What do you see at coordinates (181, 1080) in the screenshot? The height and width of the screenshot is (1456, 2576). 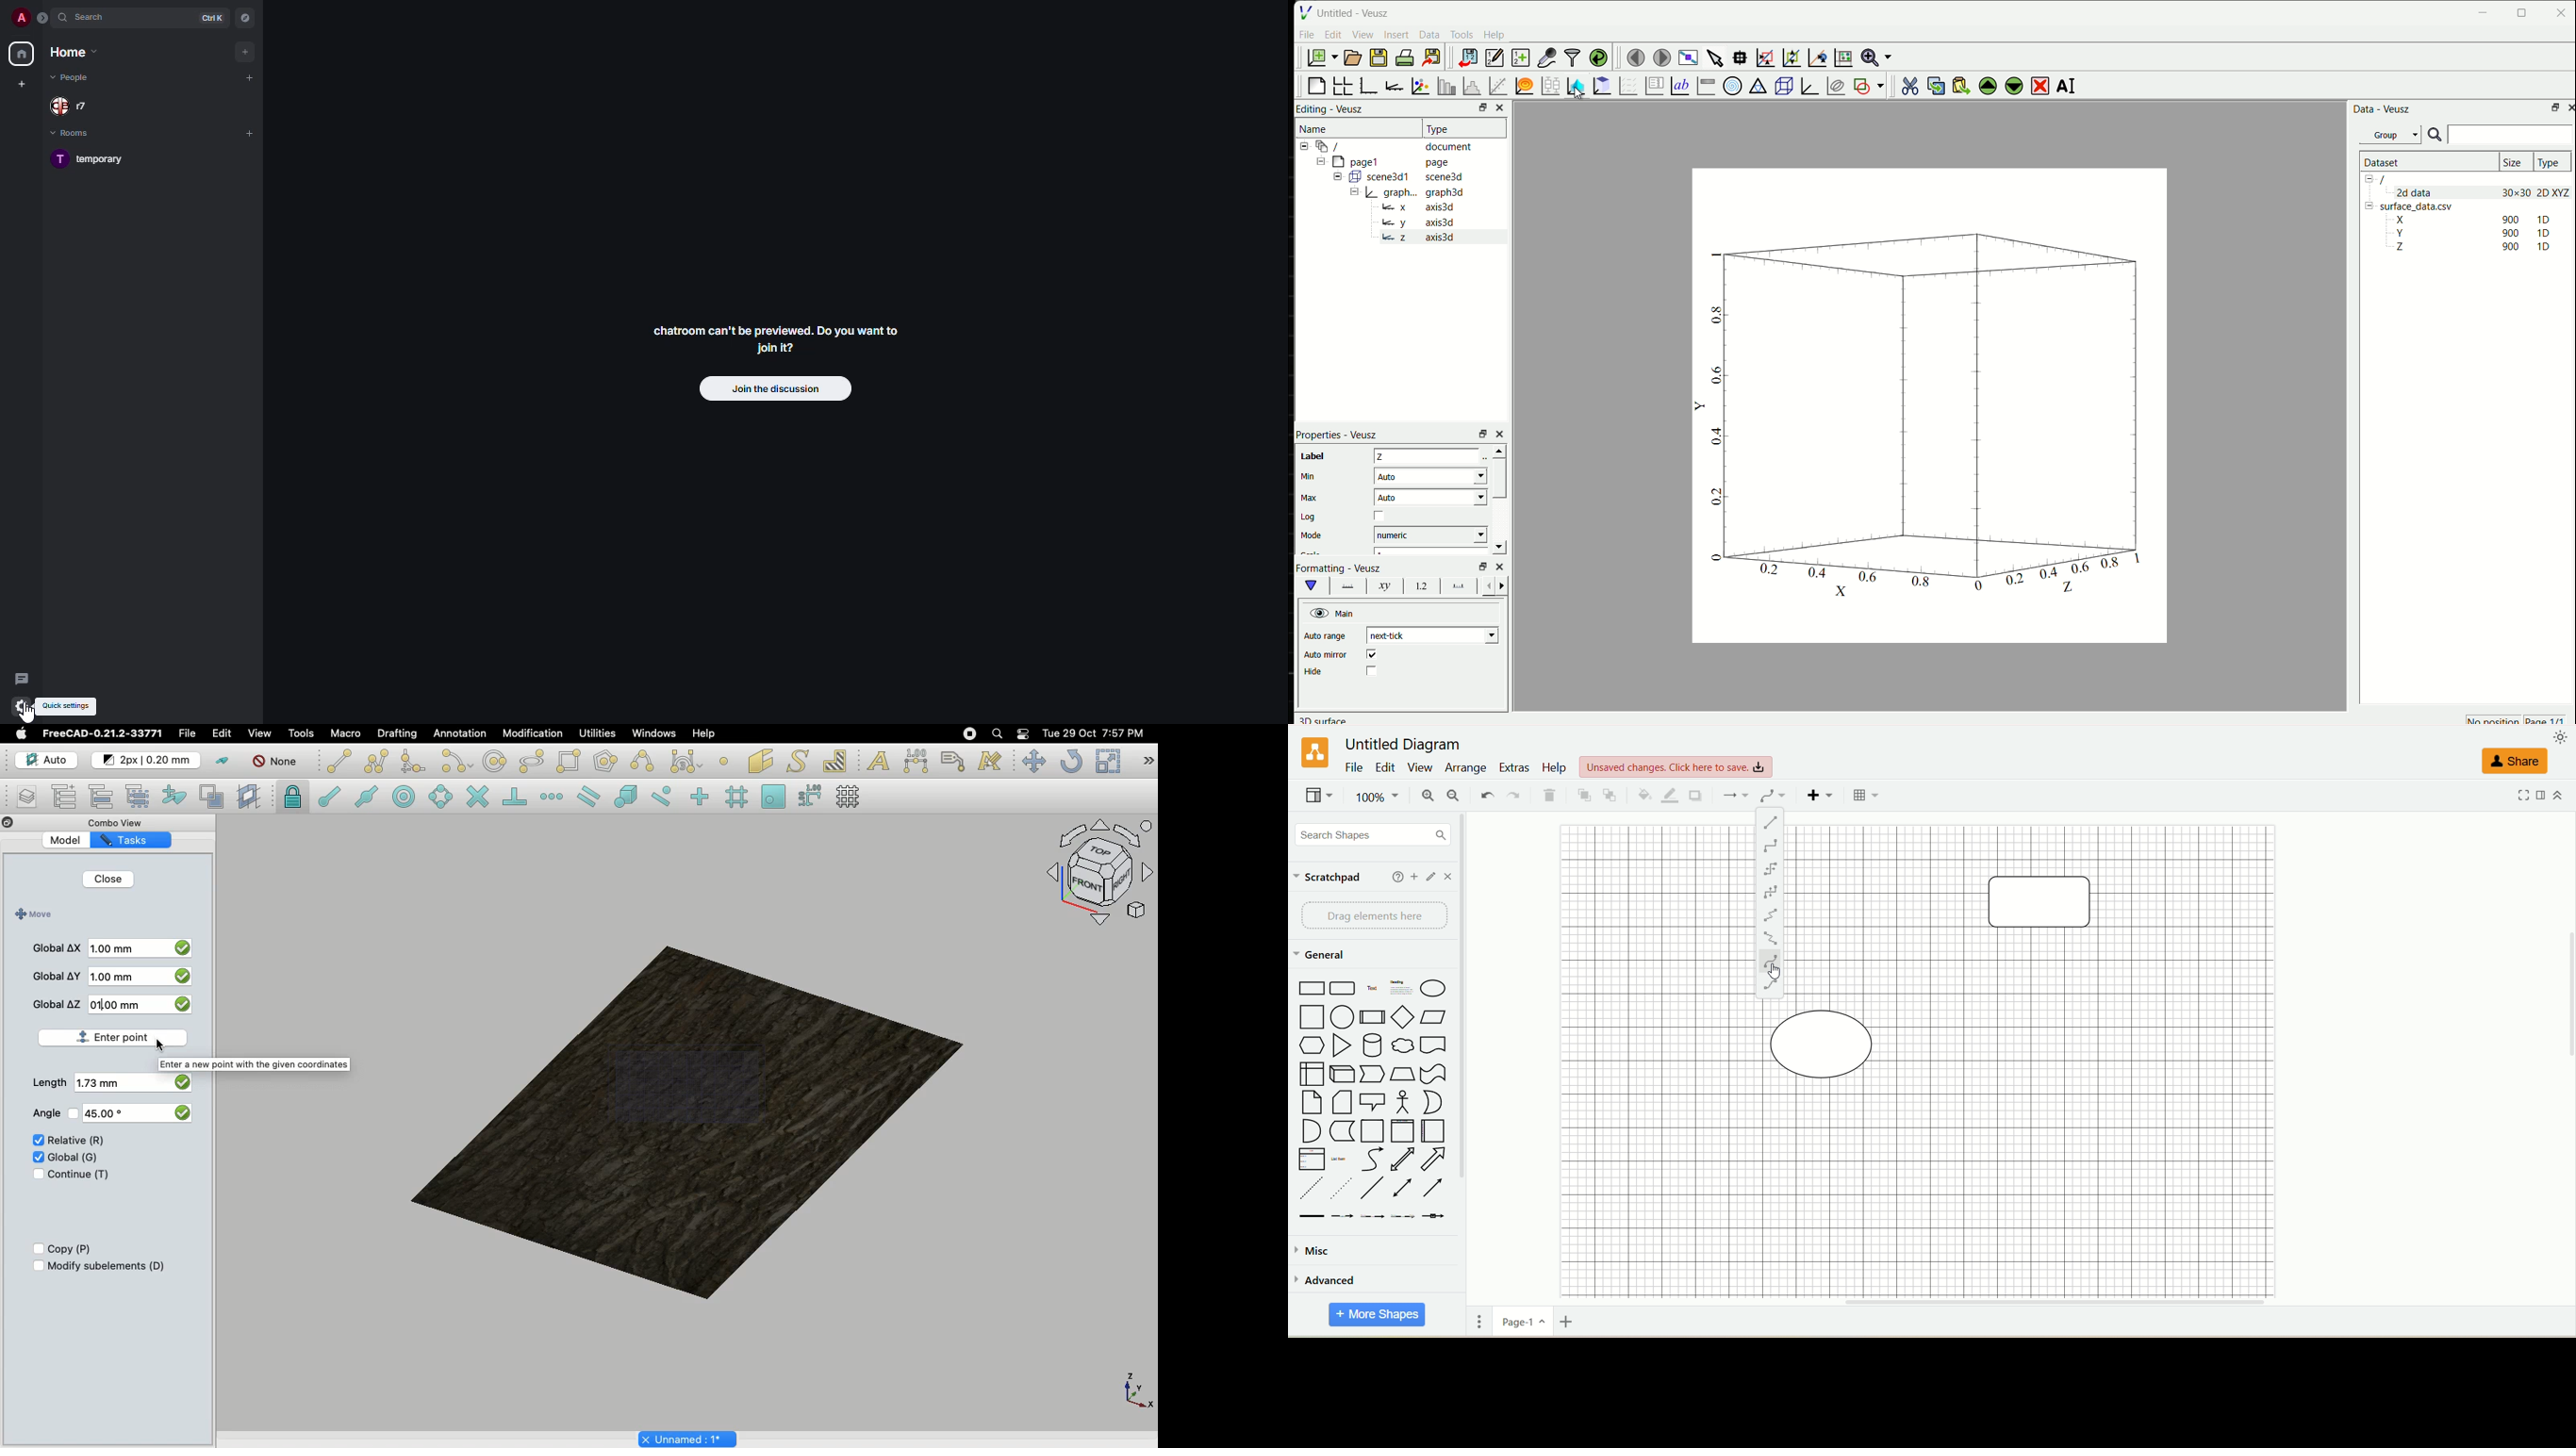 I see `checkbox` at bounding box center [181, 1080].